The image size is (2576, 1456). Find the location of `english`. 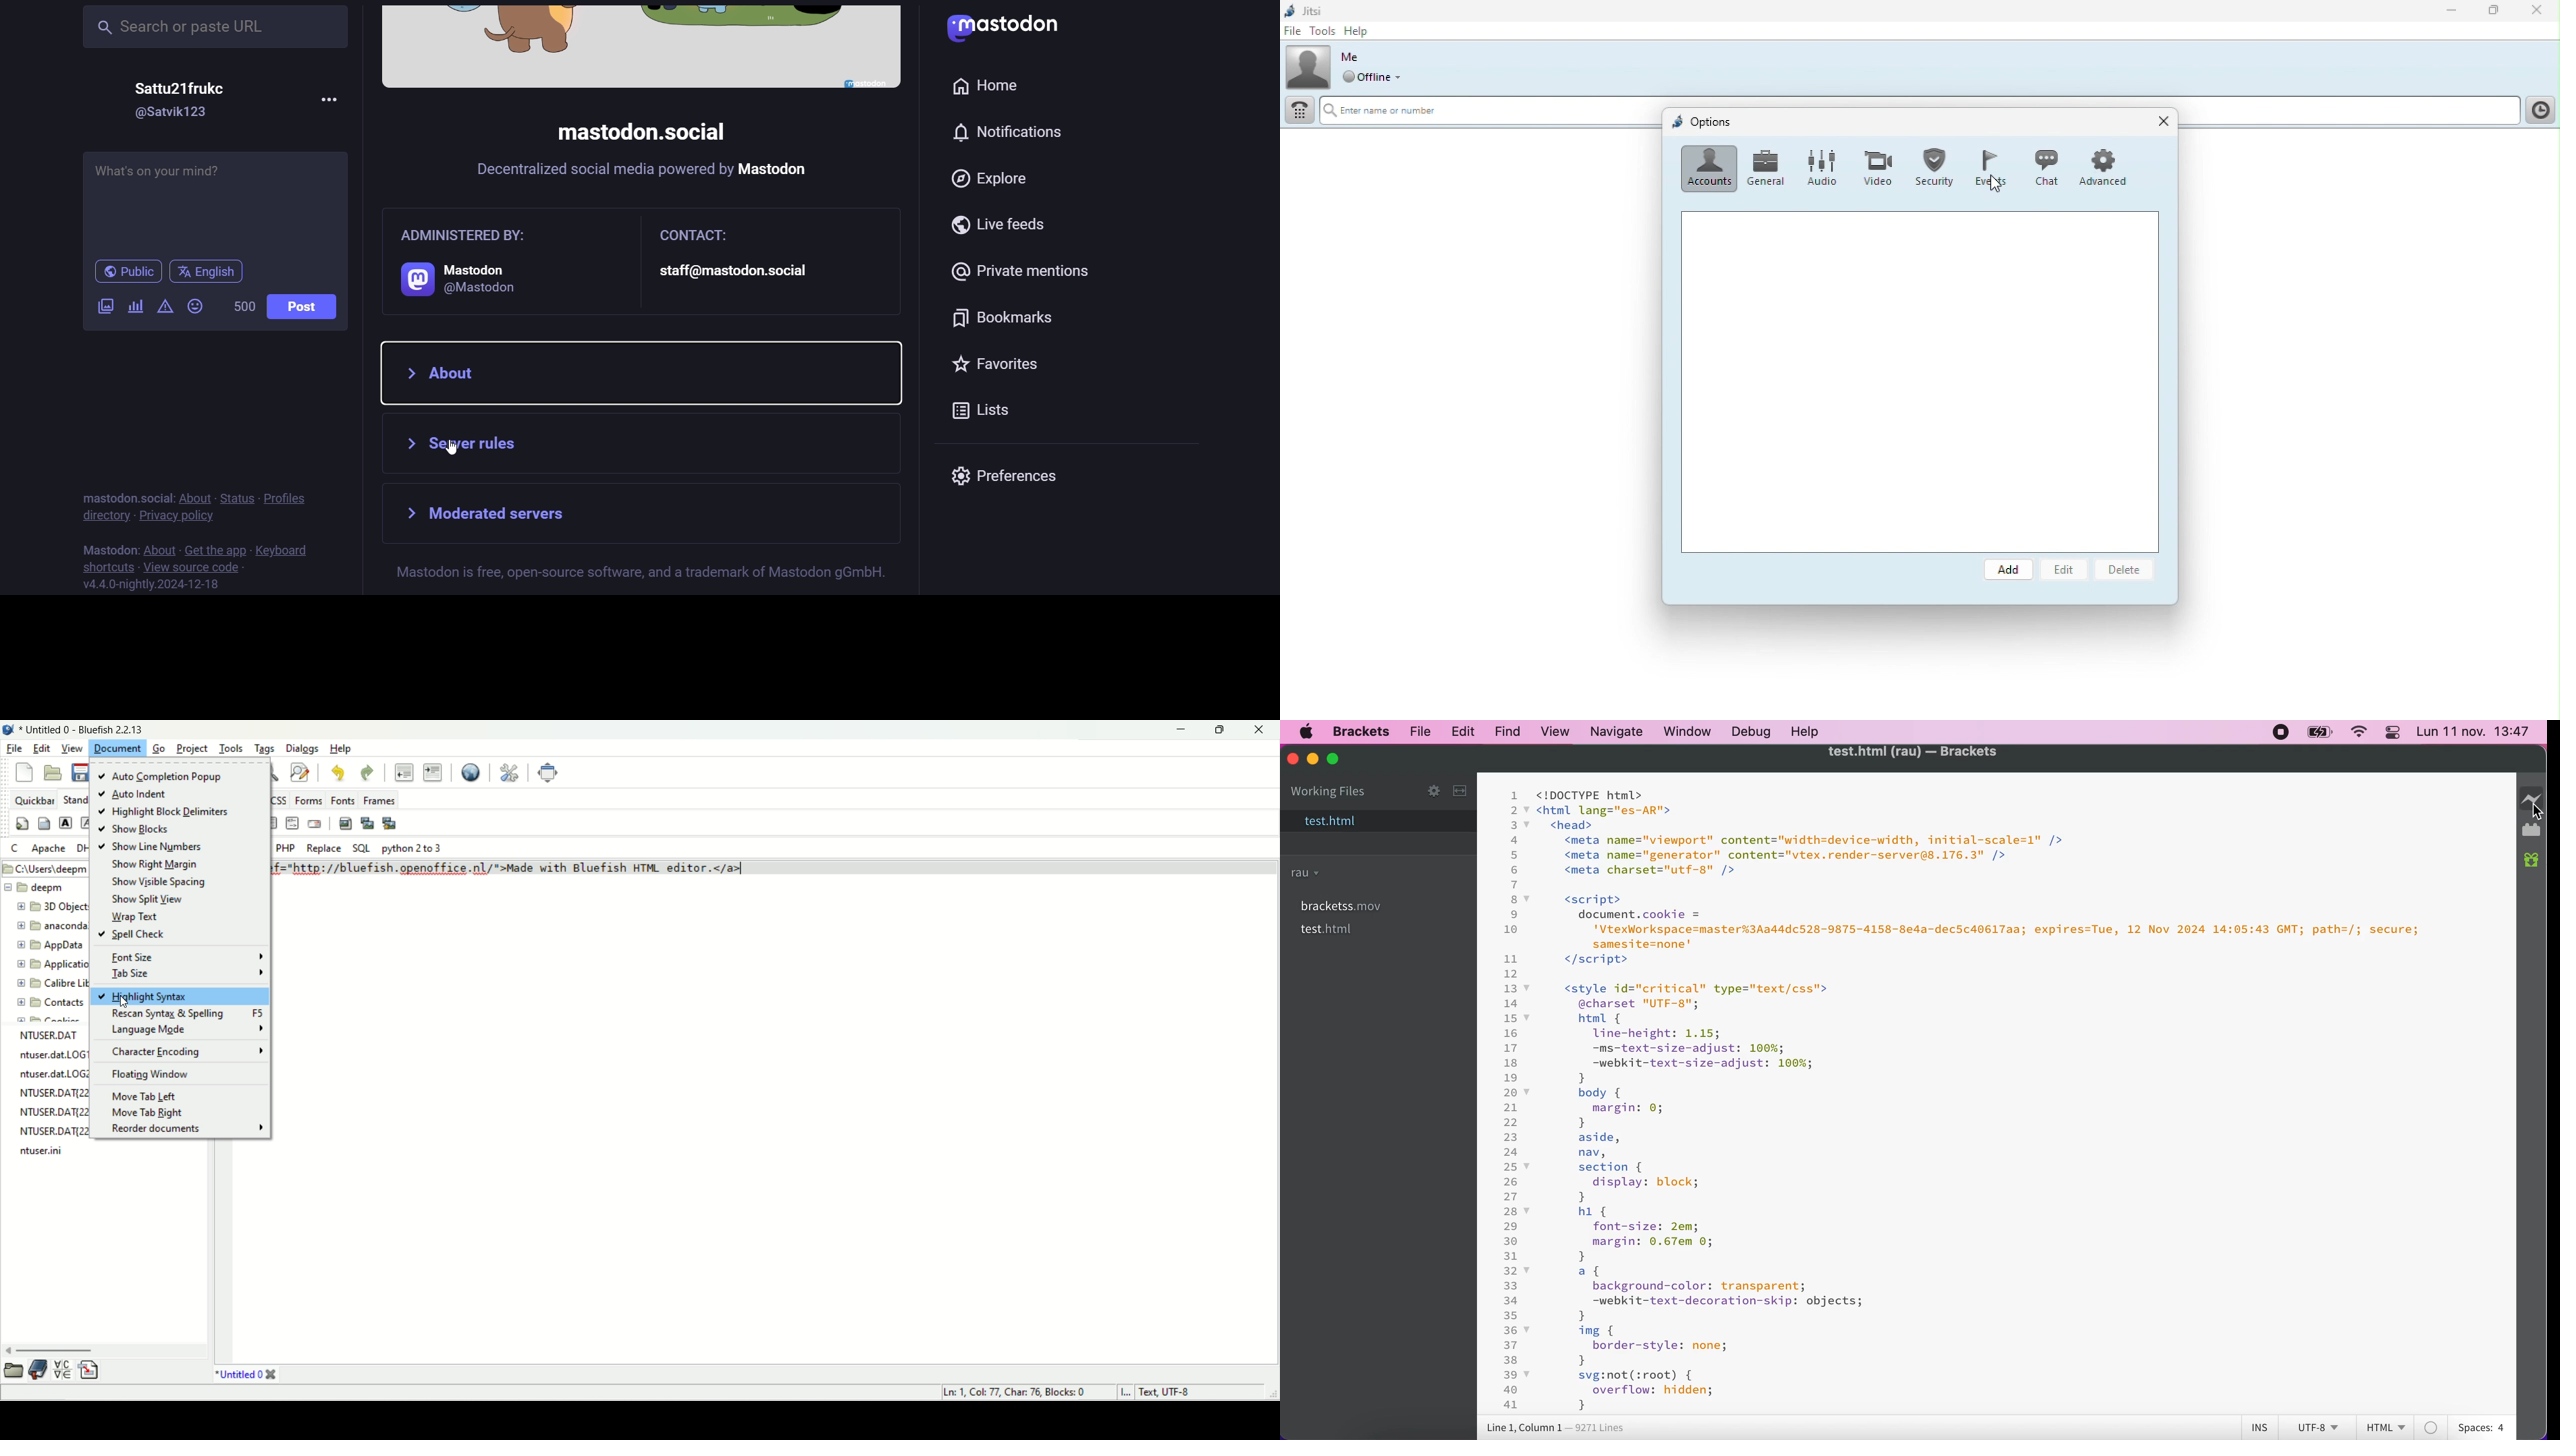

english is located at coordinates (209, 272).